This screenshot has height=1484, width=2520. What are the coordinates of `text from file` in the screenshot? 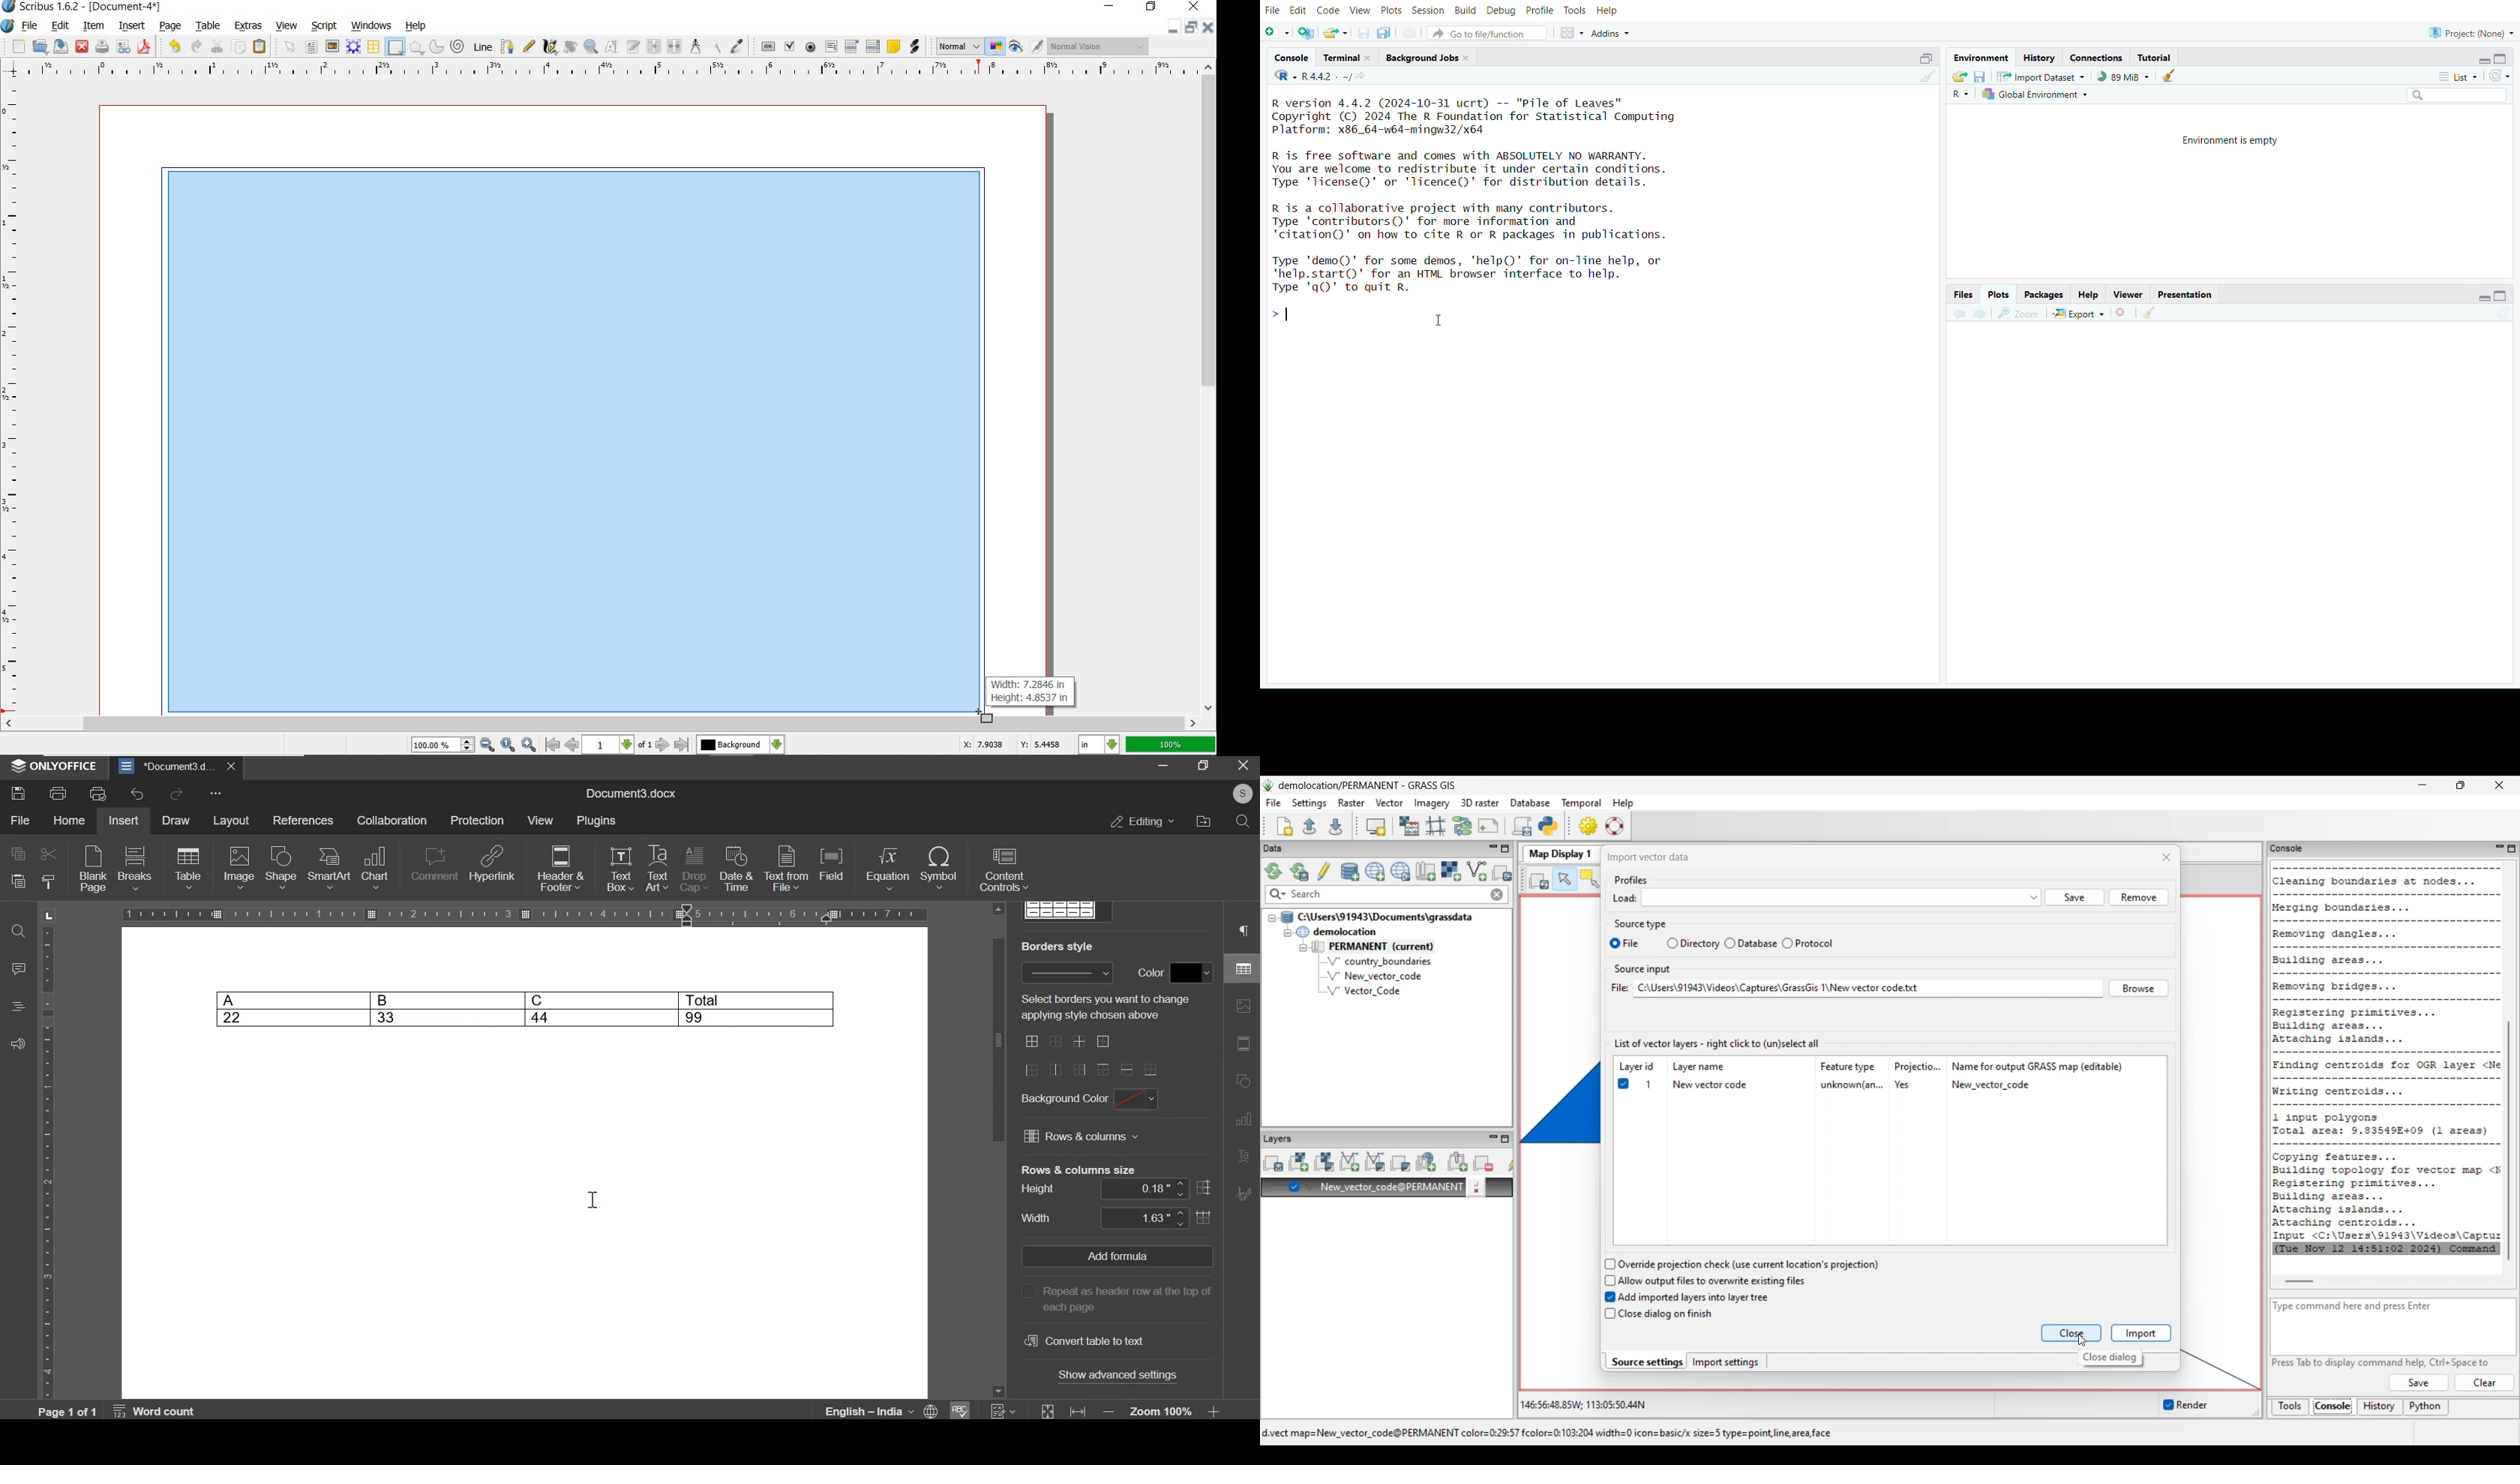 It's located at (785, 869).